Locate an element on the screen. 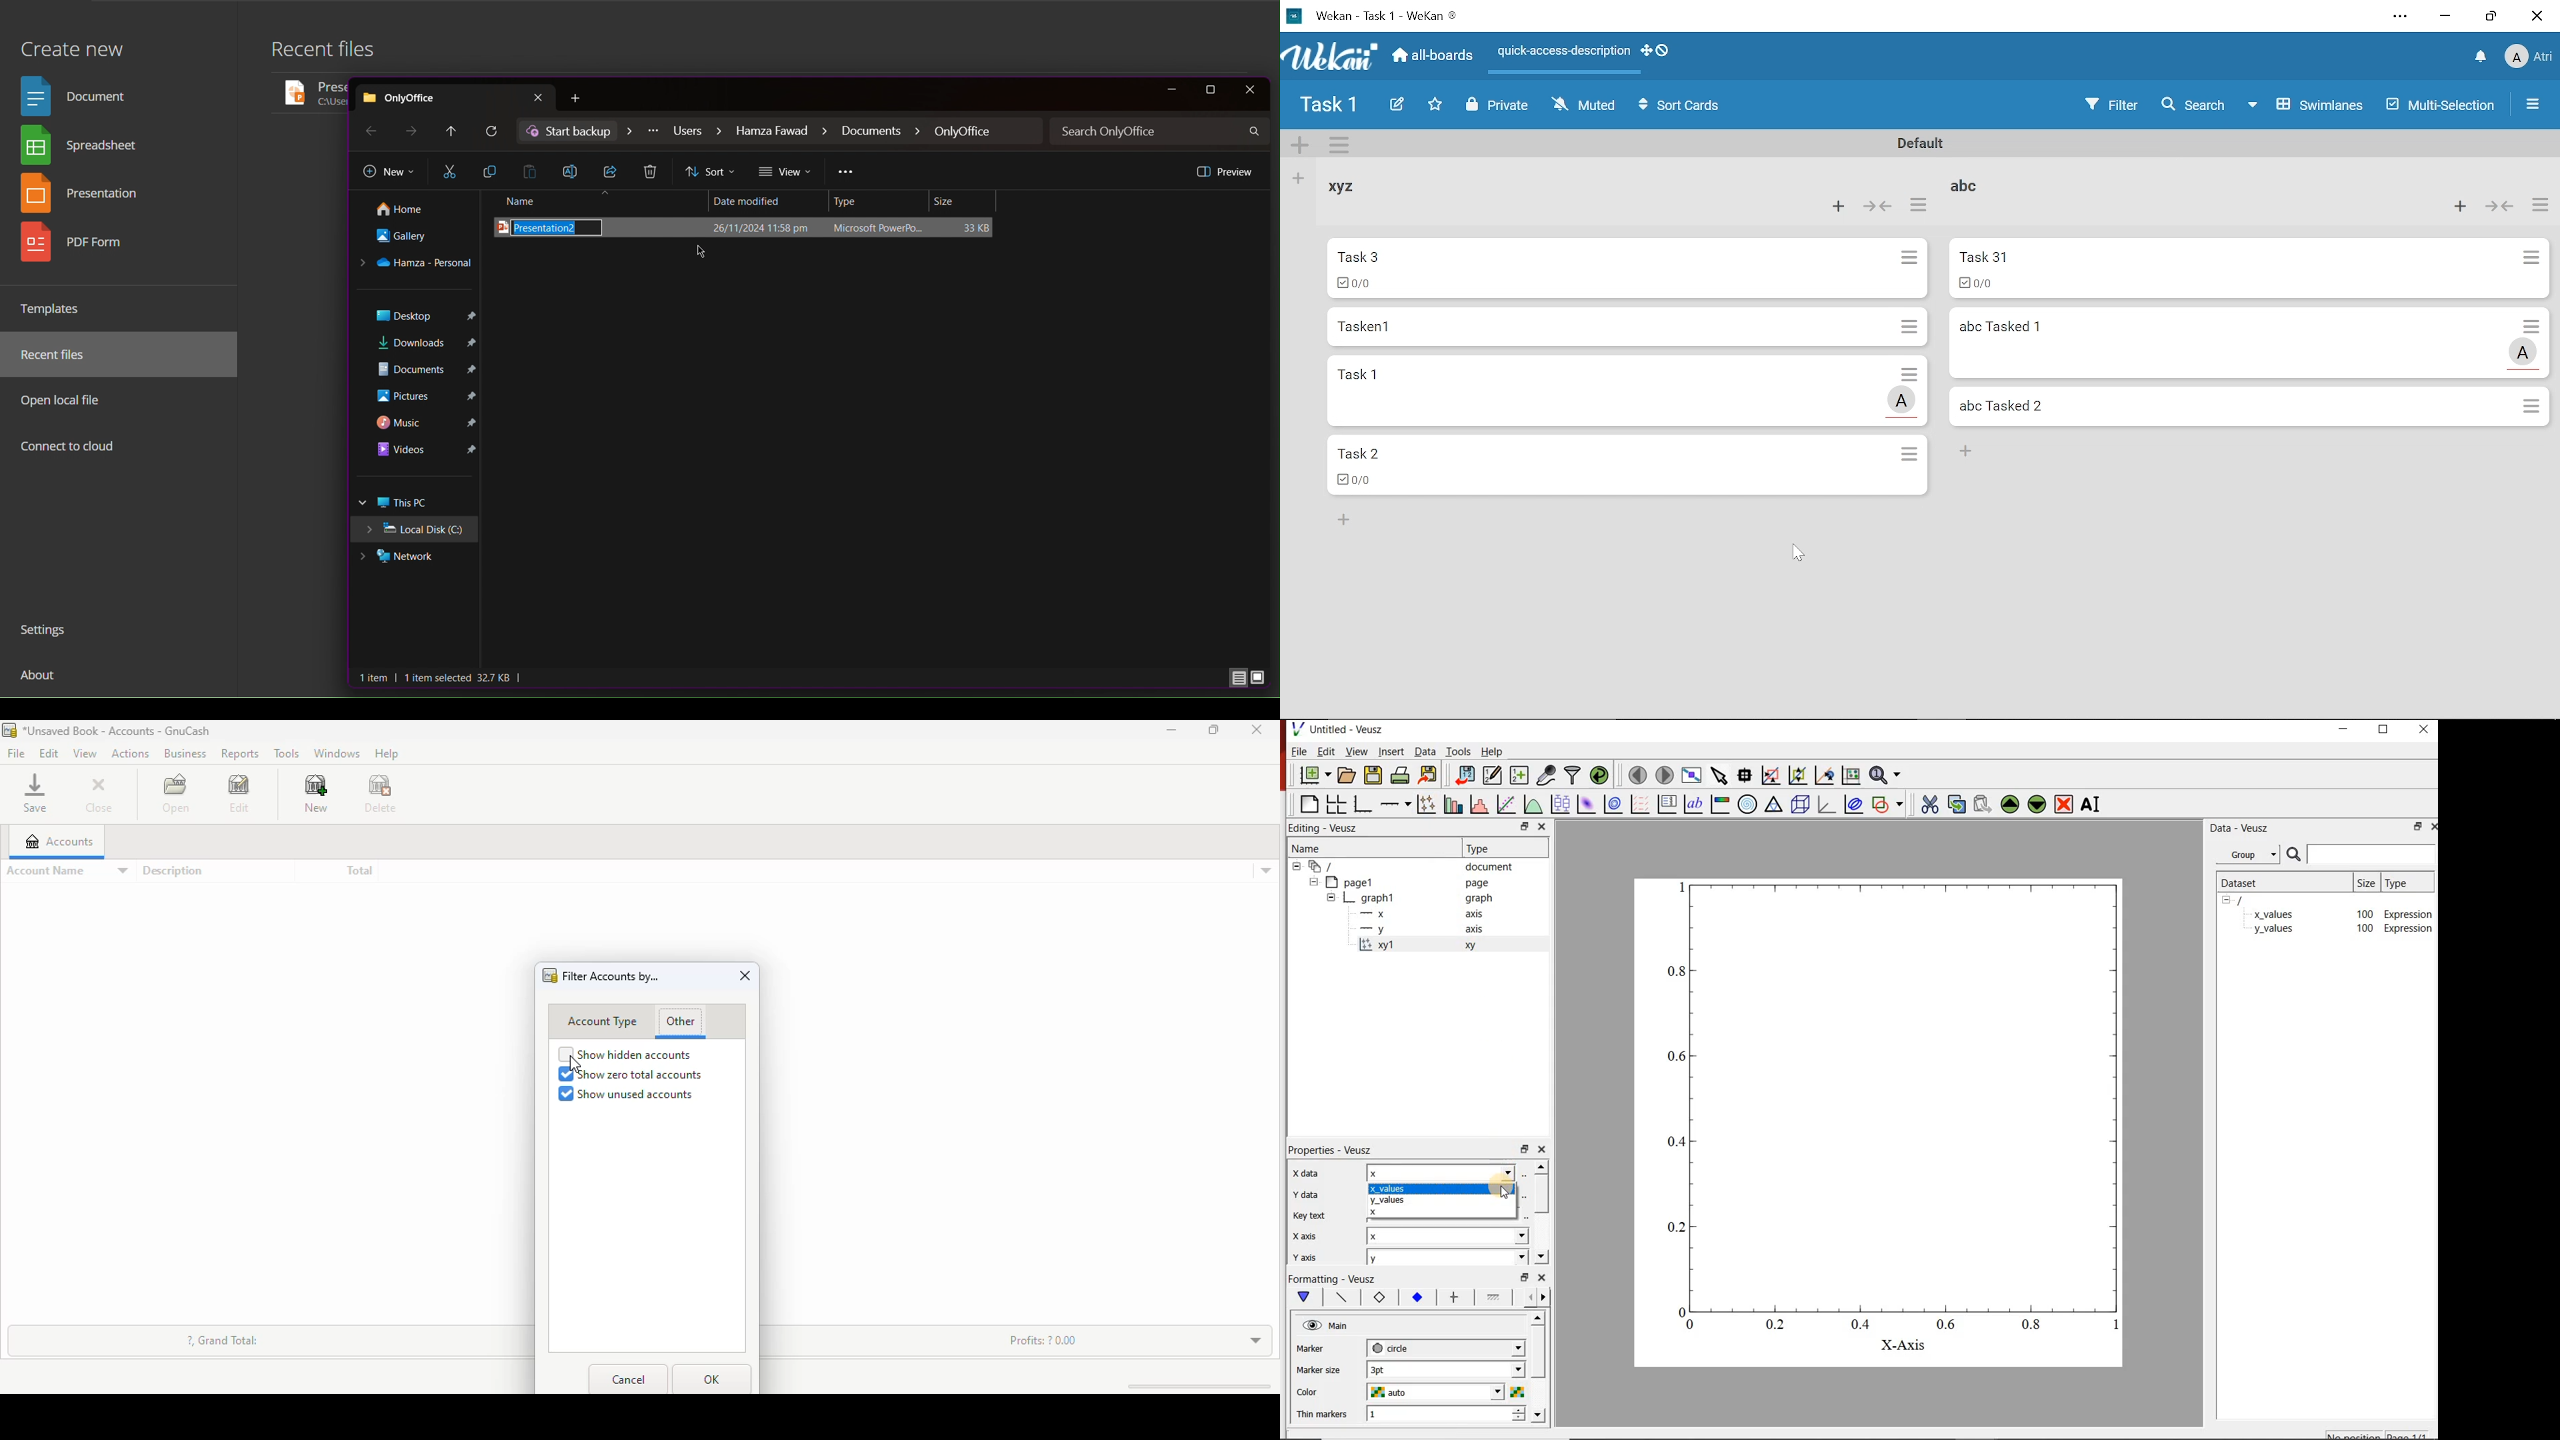  Task 2 is located at coordinates (1628, 464).